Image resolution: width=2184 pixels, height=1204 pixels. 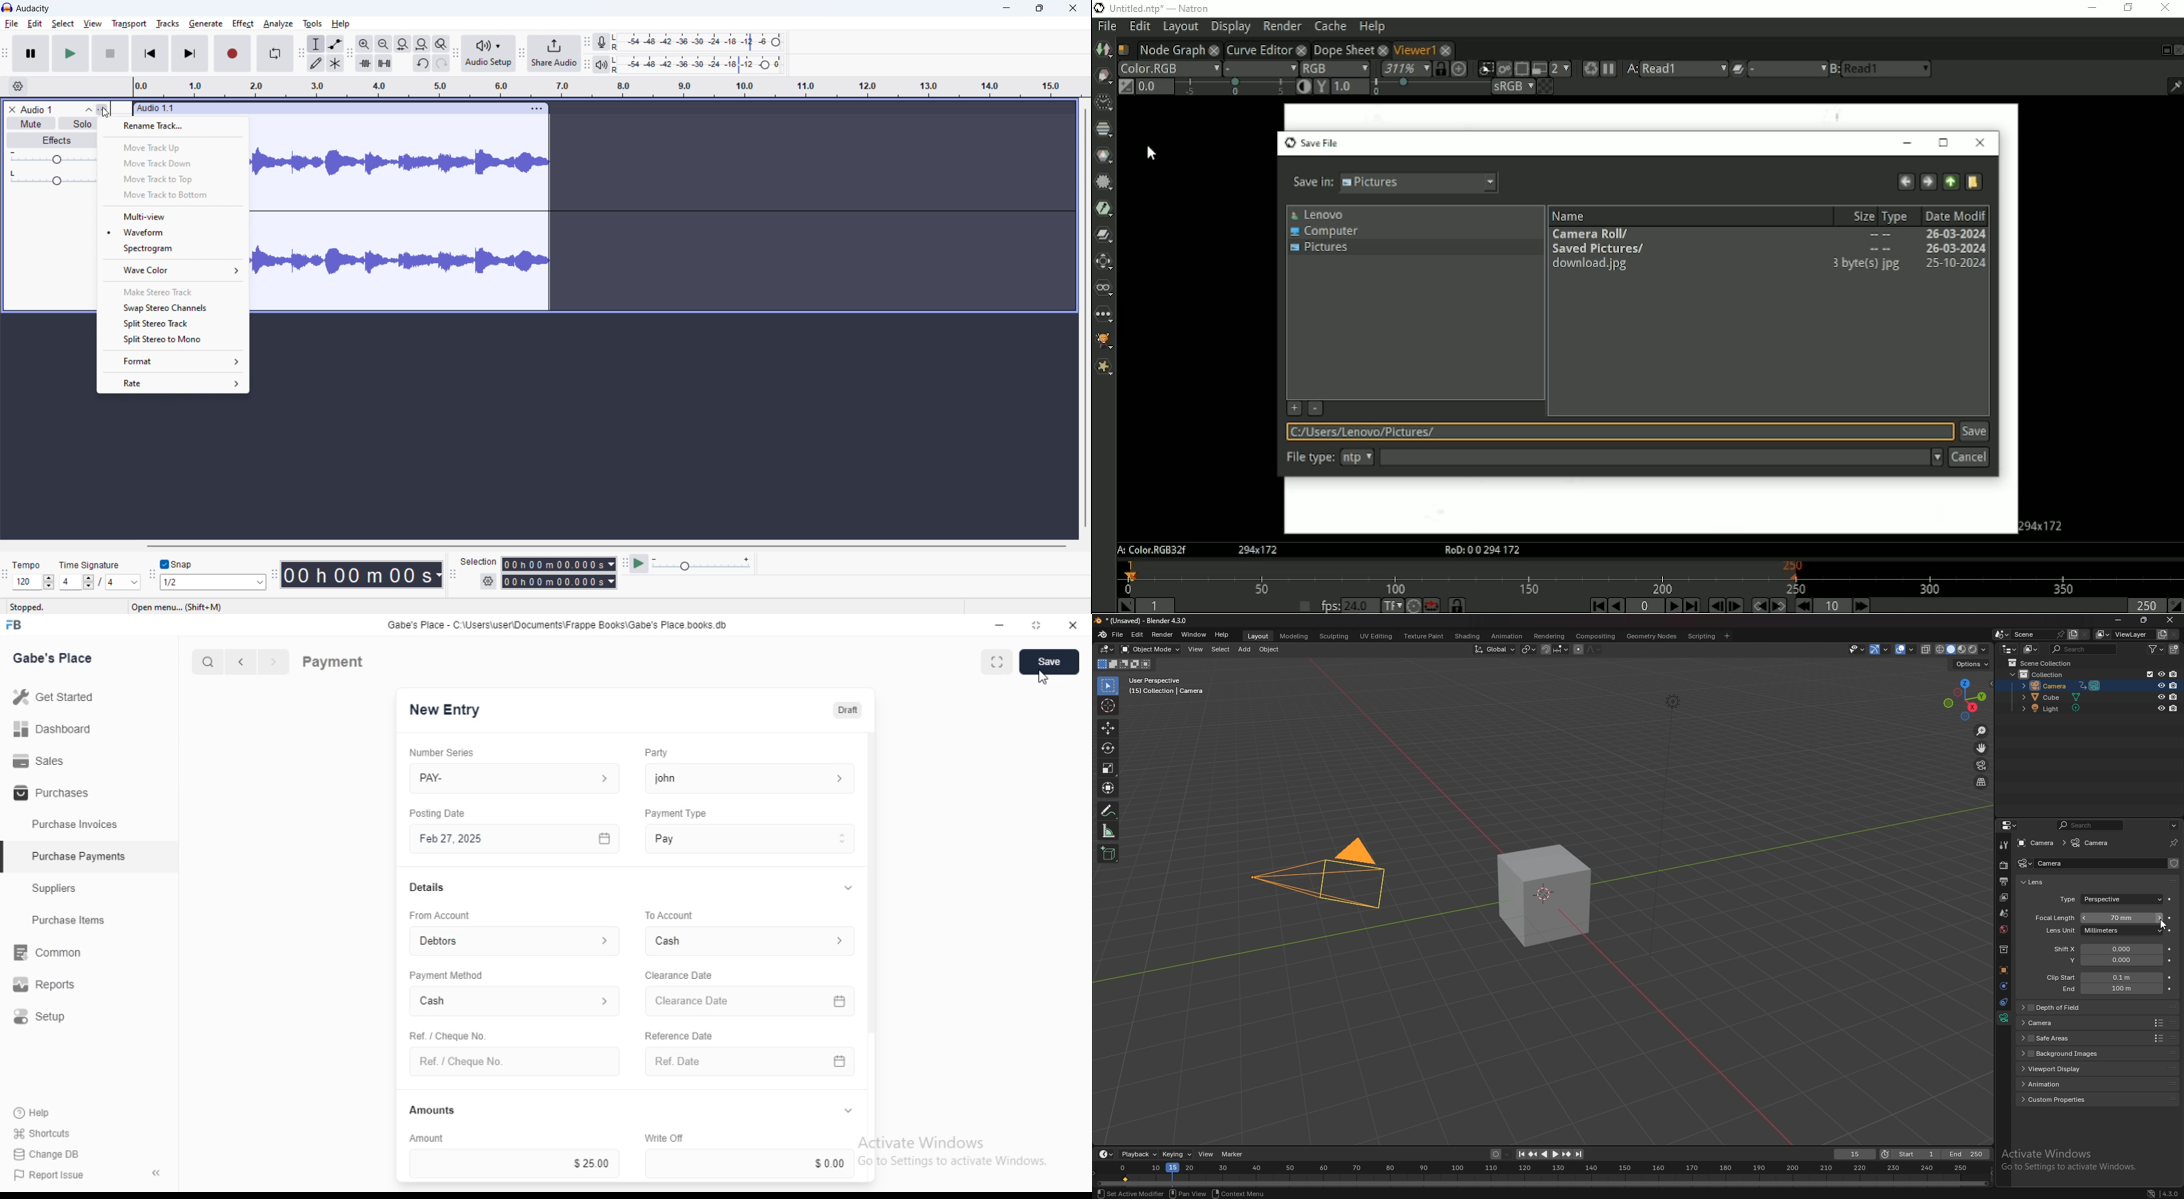 I want to click on Setup, so click(x=52, y=1018).